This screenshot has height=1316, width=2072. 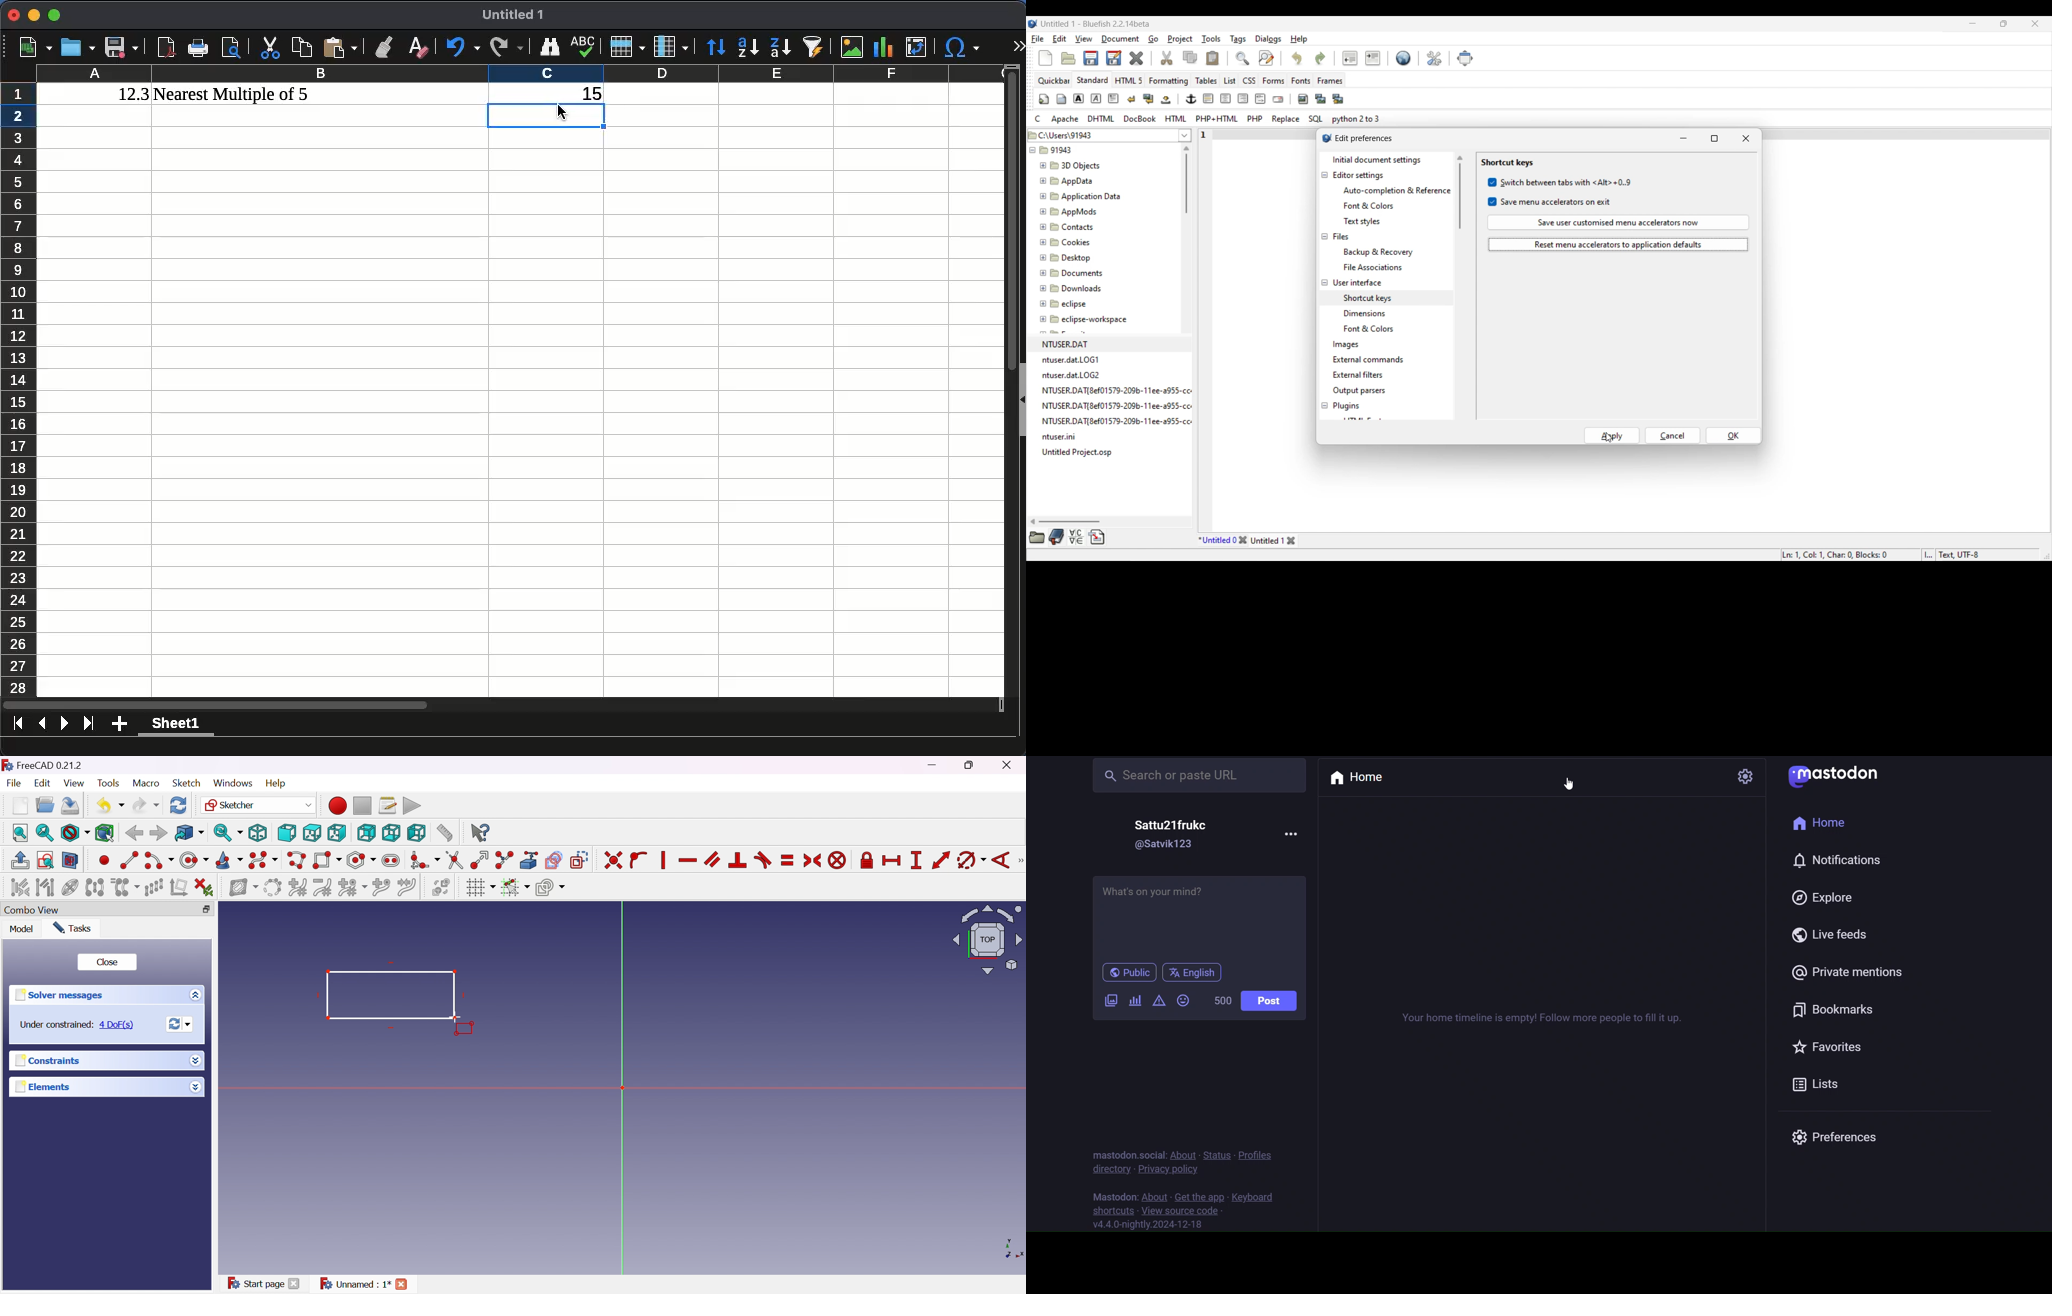 What do you see at coordinates (363, 805) in the screenshot?
I see `Stop macro recording...` at bounding box center [363, 805].